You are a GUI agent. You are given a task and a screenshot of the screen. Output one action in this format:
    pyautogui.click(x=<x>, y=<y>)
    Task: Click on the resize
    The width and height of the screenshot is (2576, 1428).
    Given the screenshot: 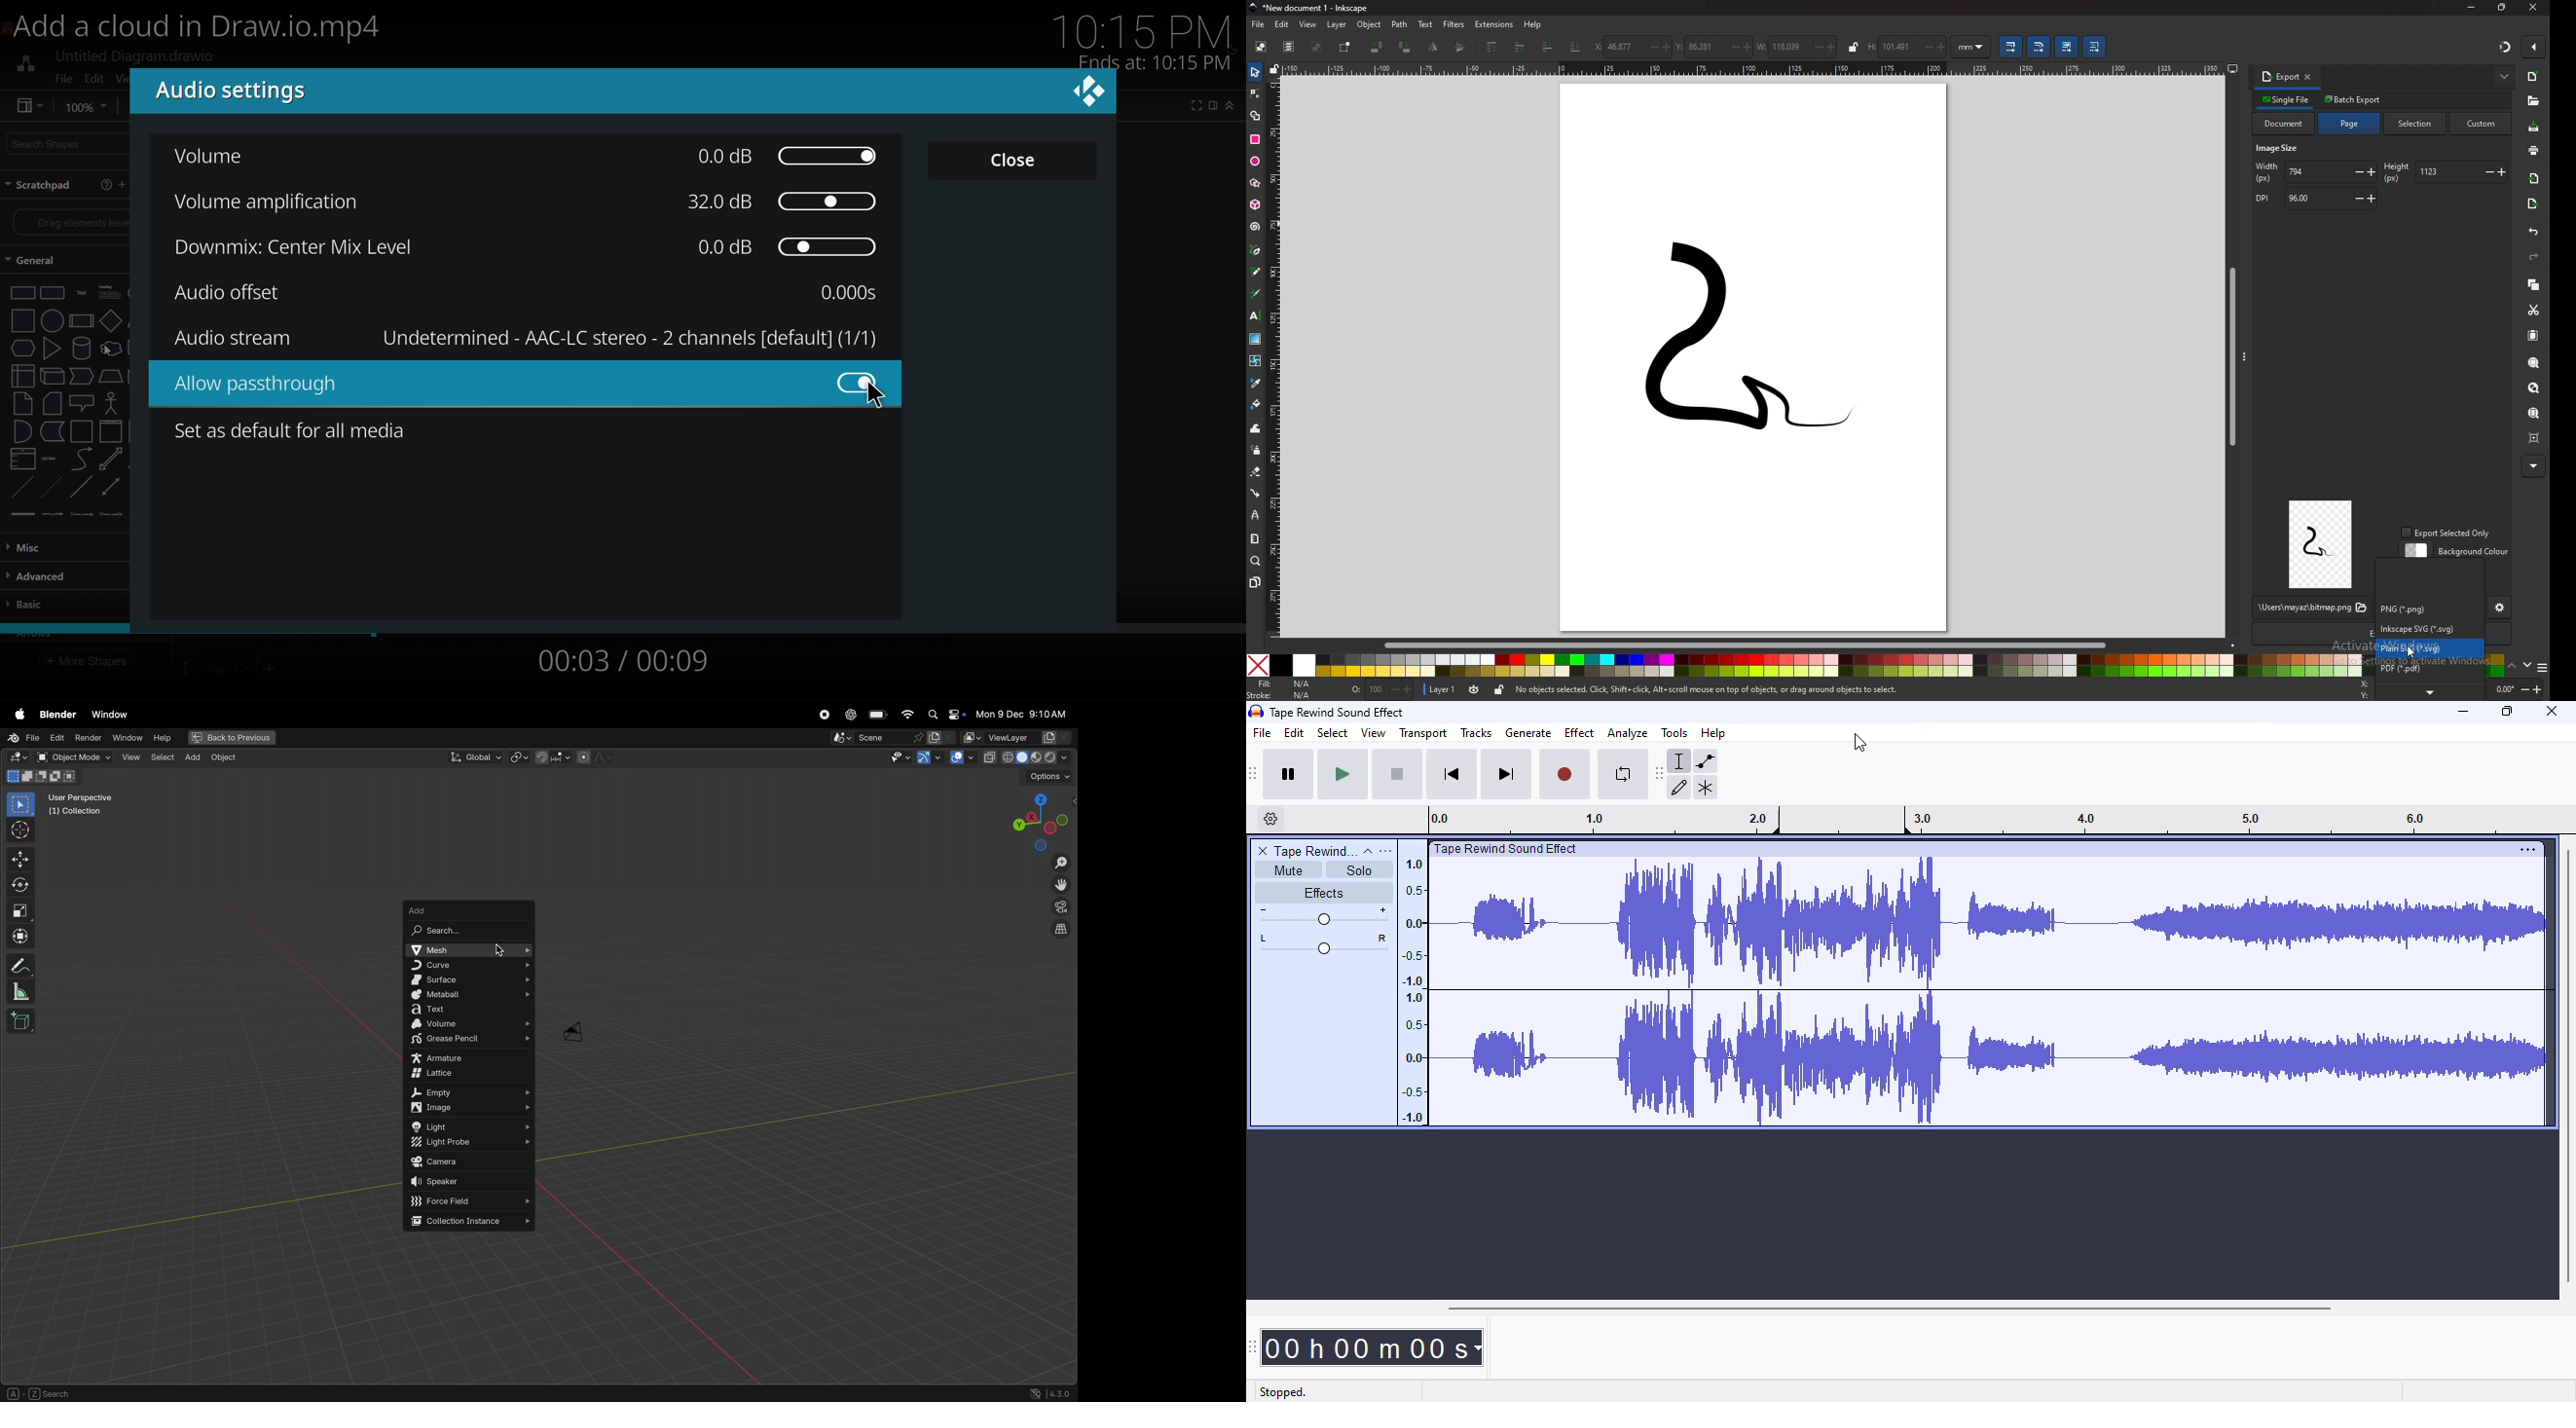 What is the action you would take?
    pyautogui.click(x=2503, y=7)
    